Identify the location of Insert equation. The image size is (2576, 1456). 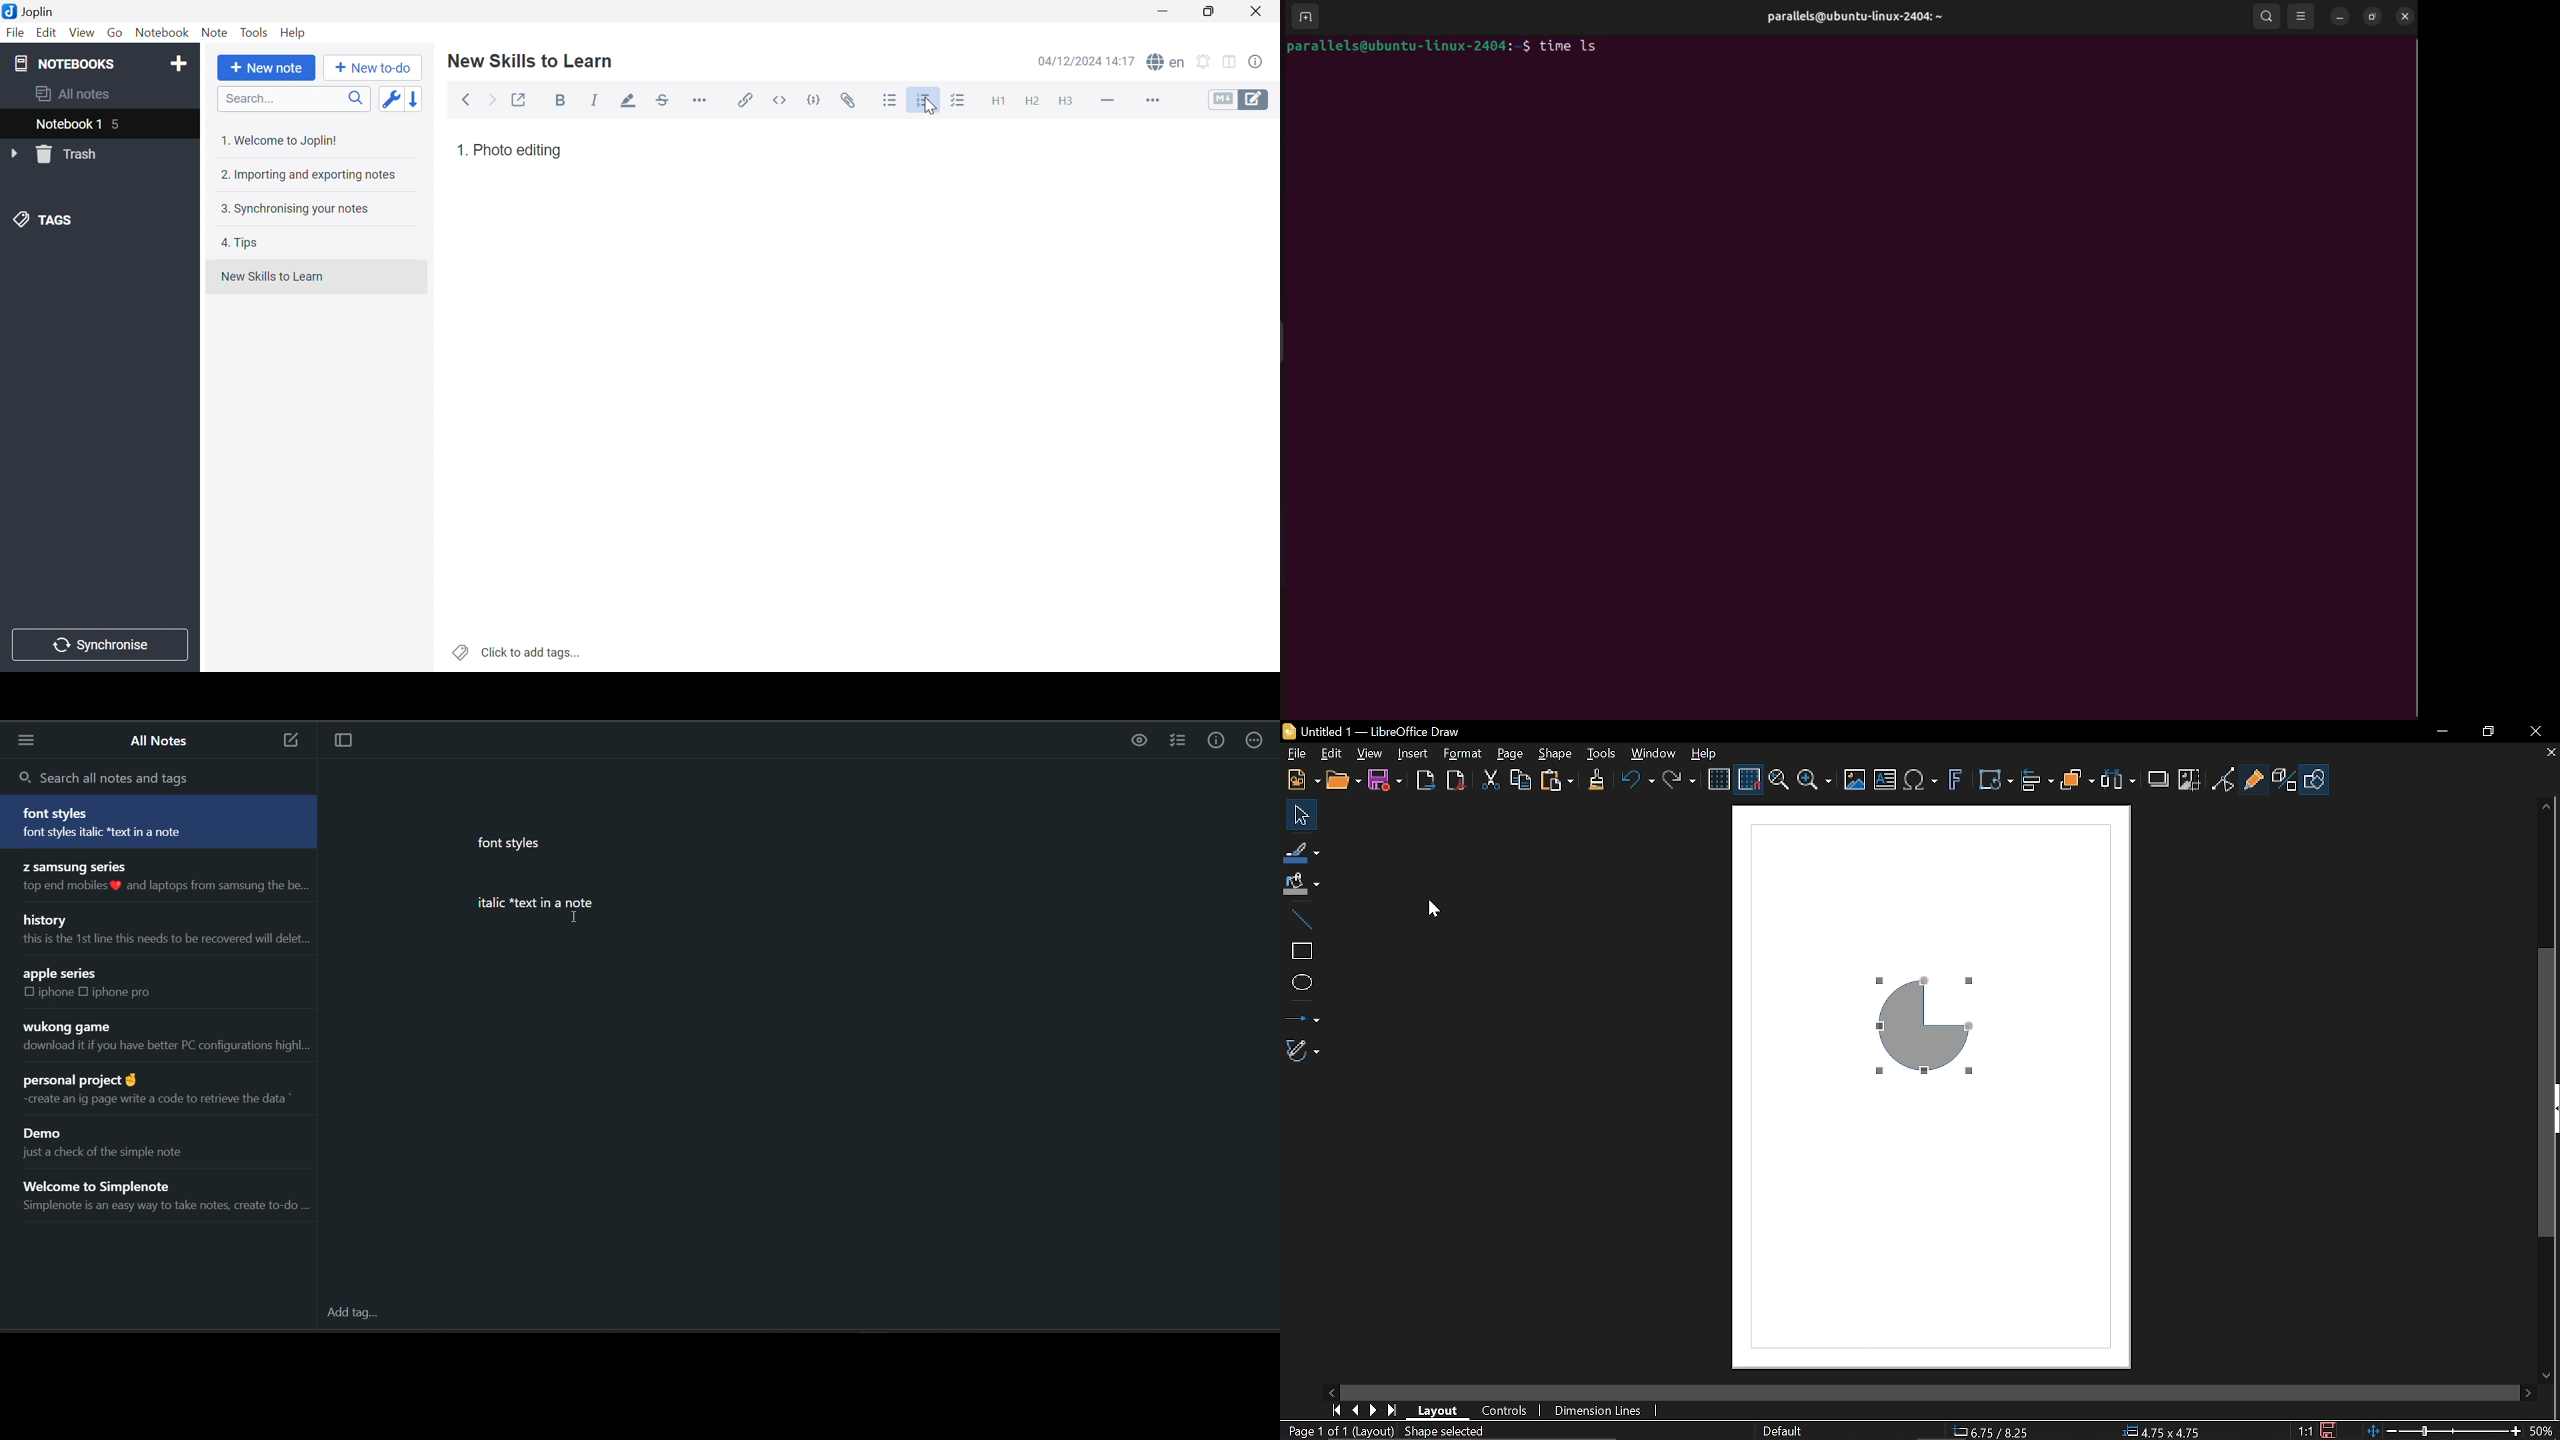
(1921, 782).